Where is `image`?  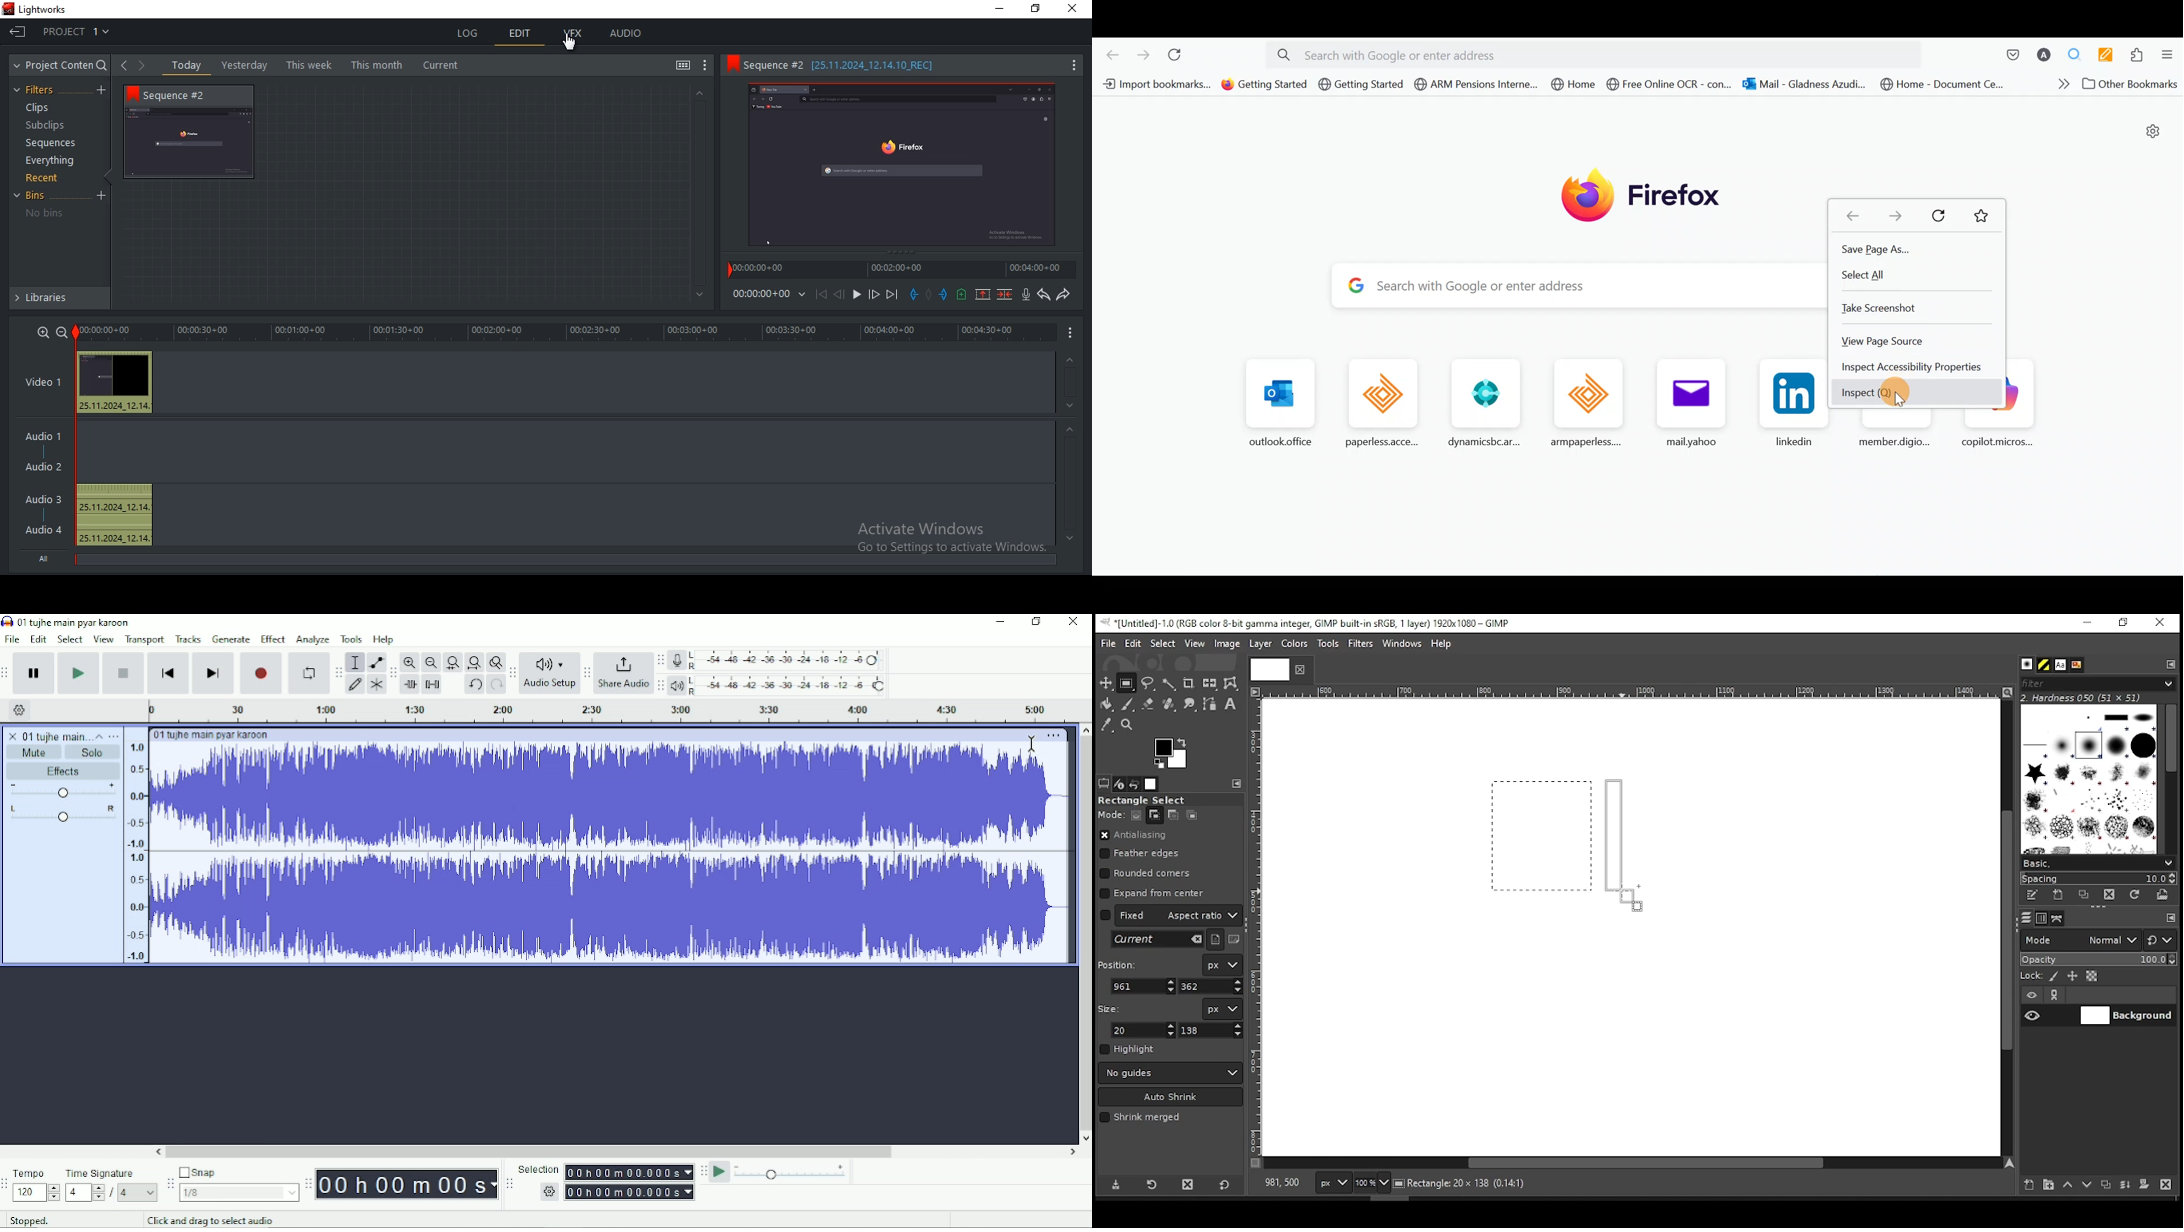
image is located at coordinates (1226, 644).